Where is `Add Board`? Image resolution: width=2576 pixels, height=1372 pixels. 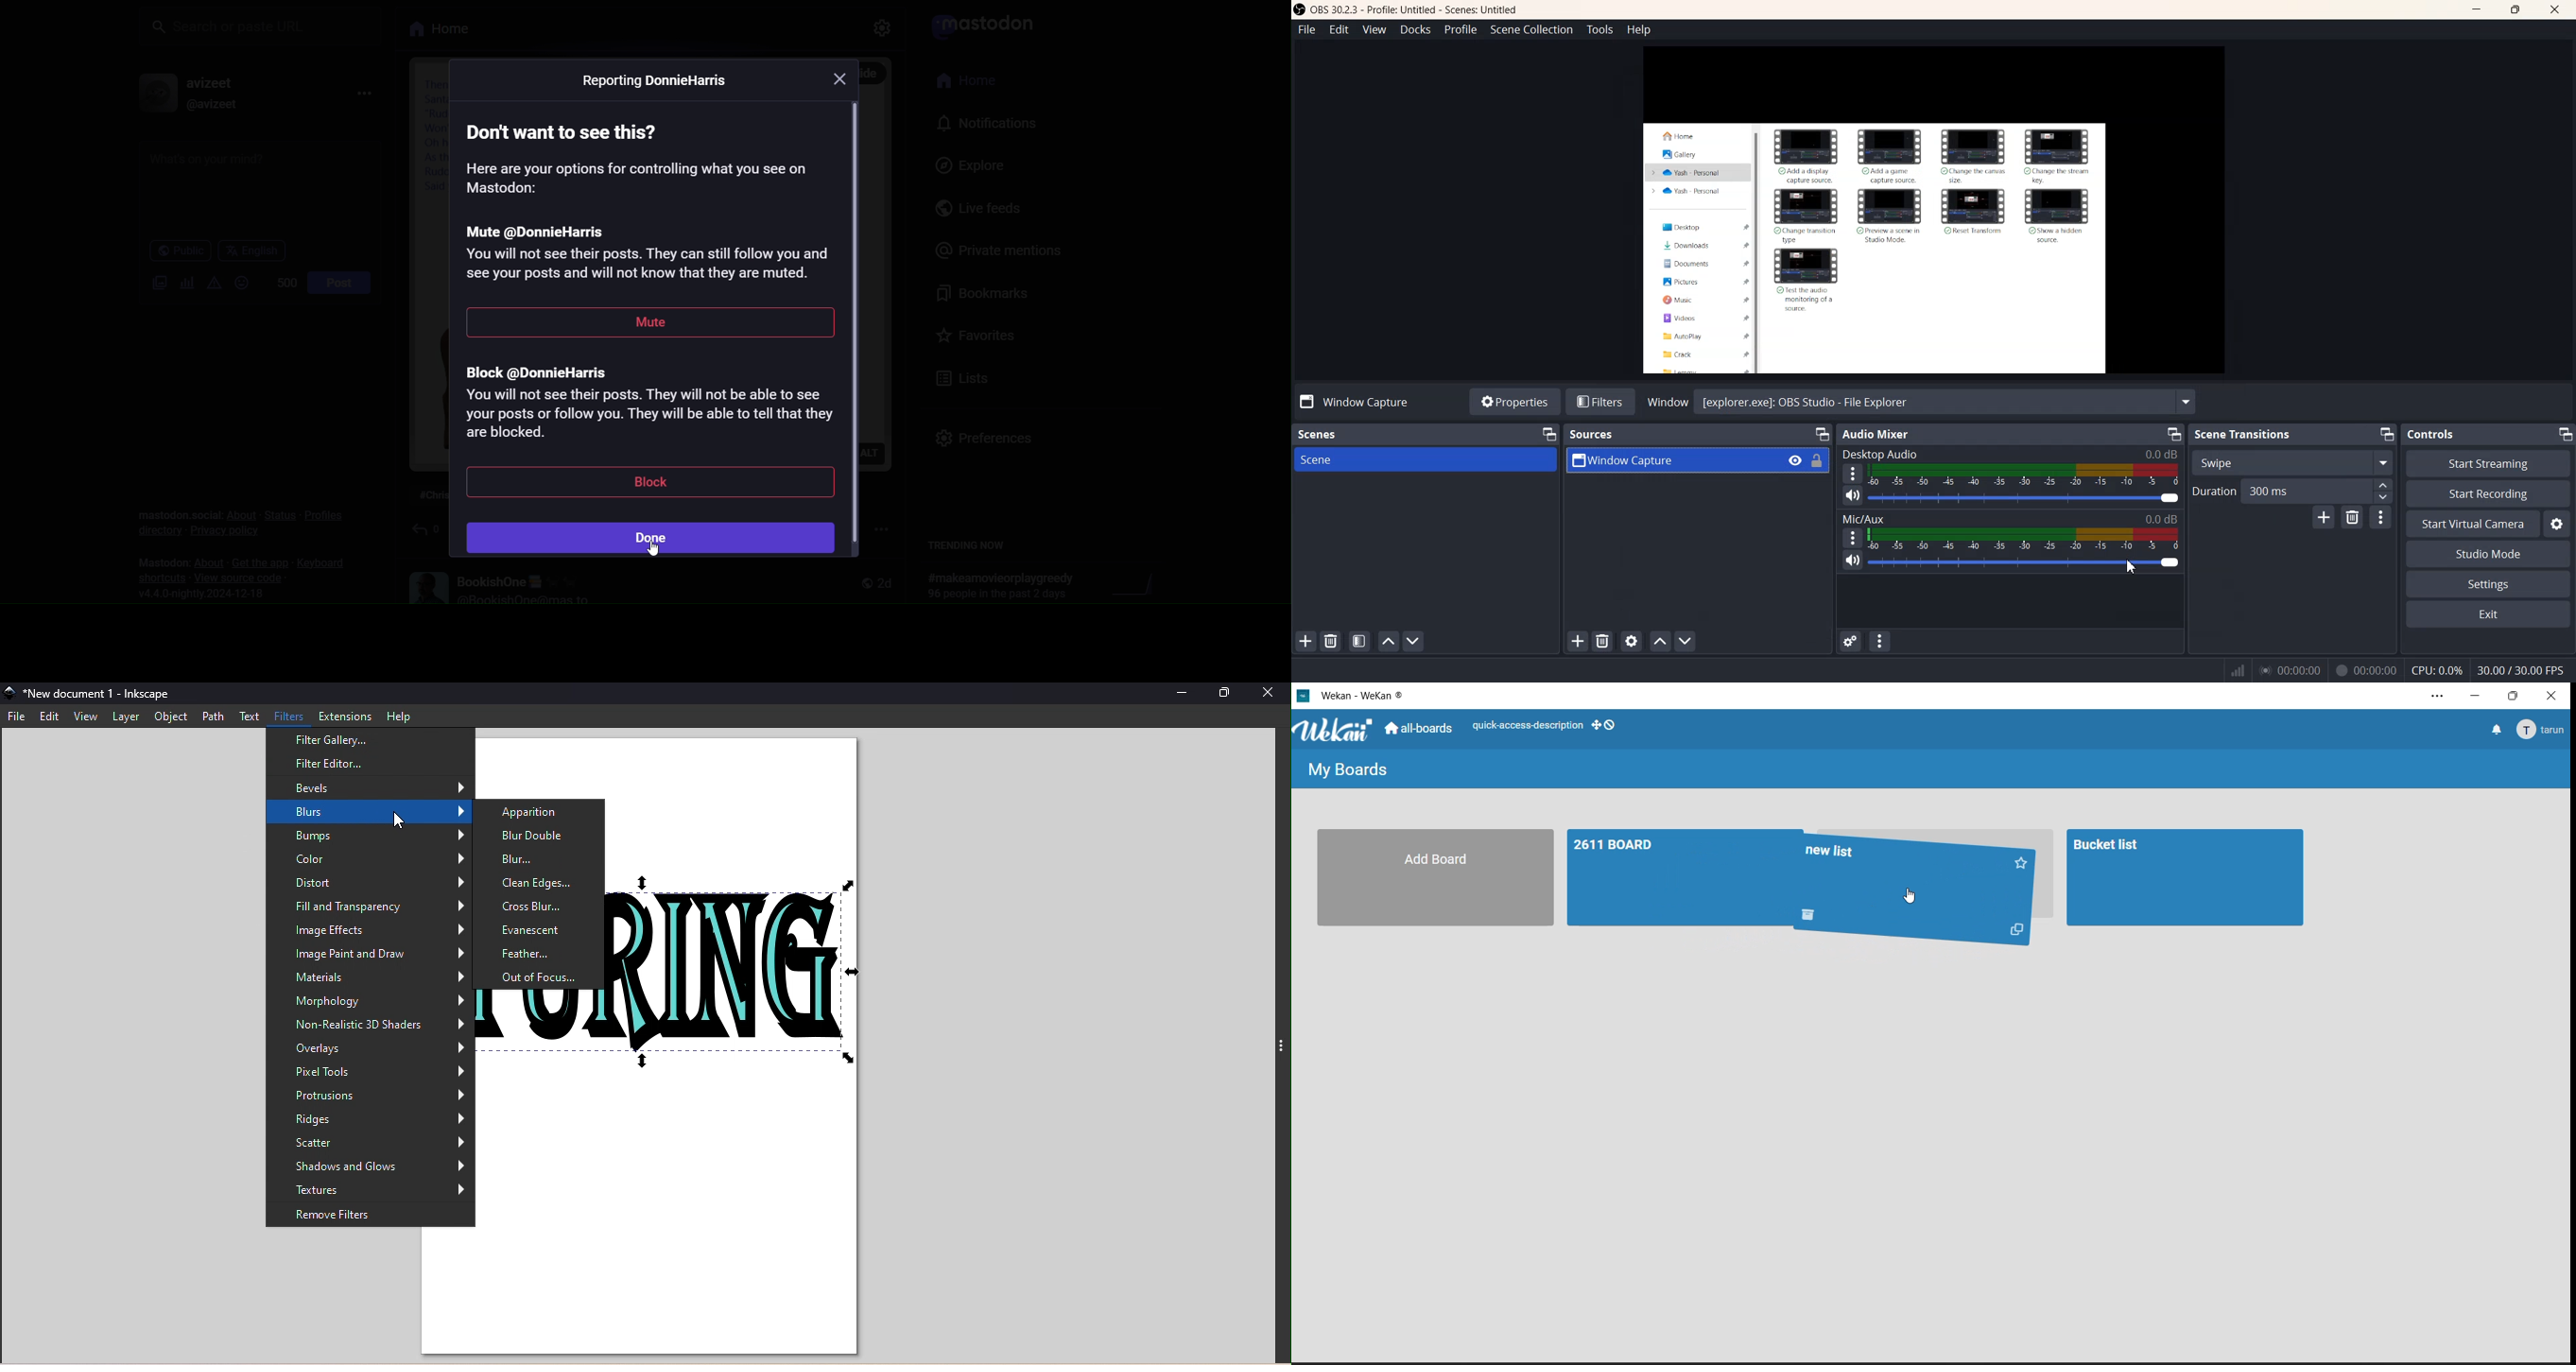
Add Board is located at coordinates (1428, 877).